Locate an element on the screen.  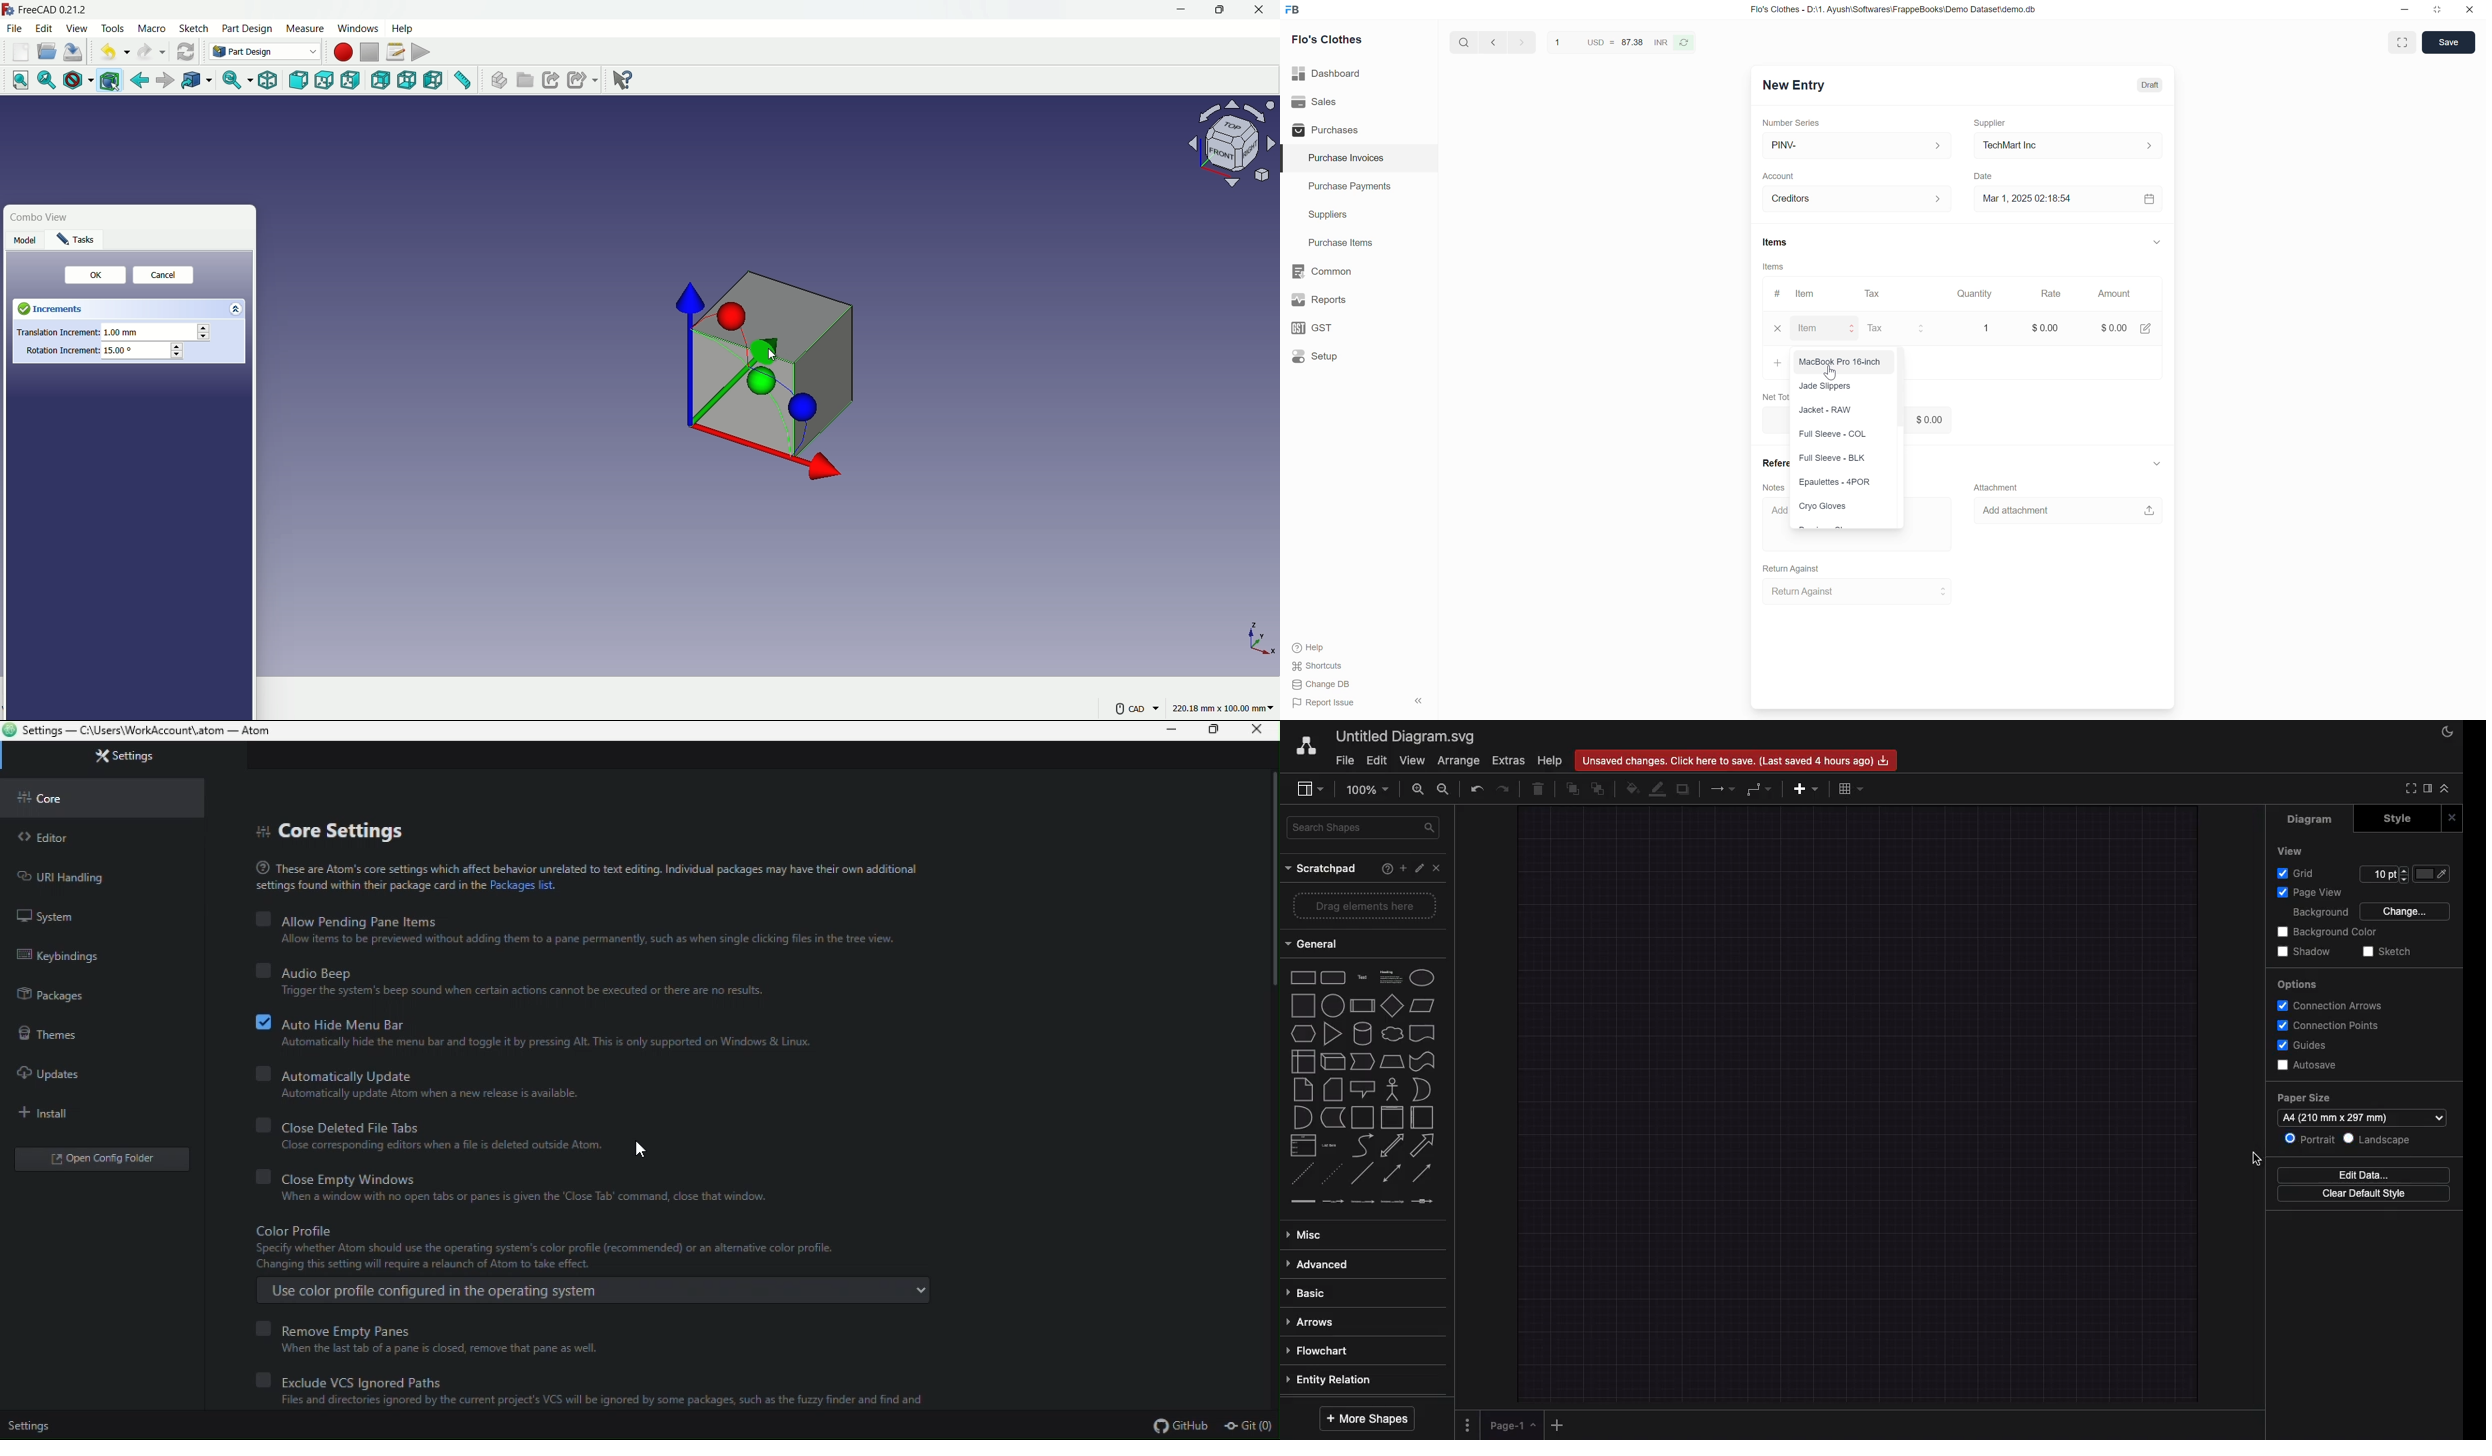
isometric view is located at coordinates (267, 81).